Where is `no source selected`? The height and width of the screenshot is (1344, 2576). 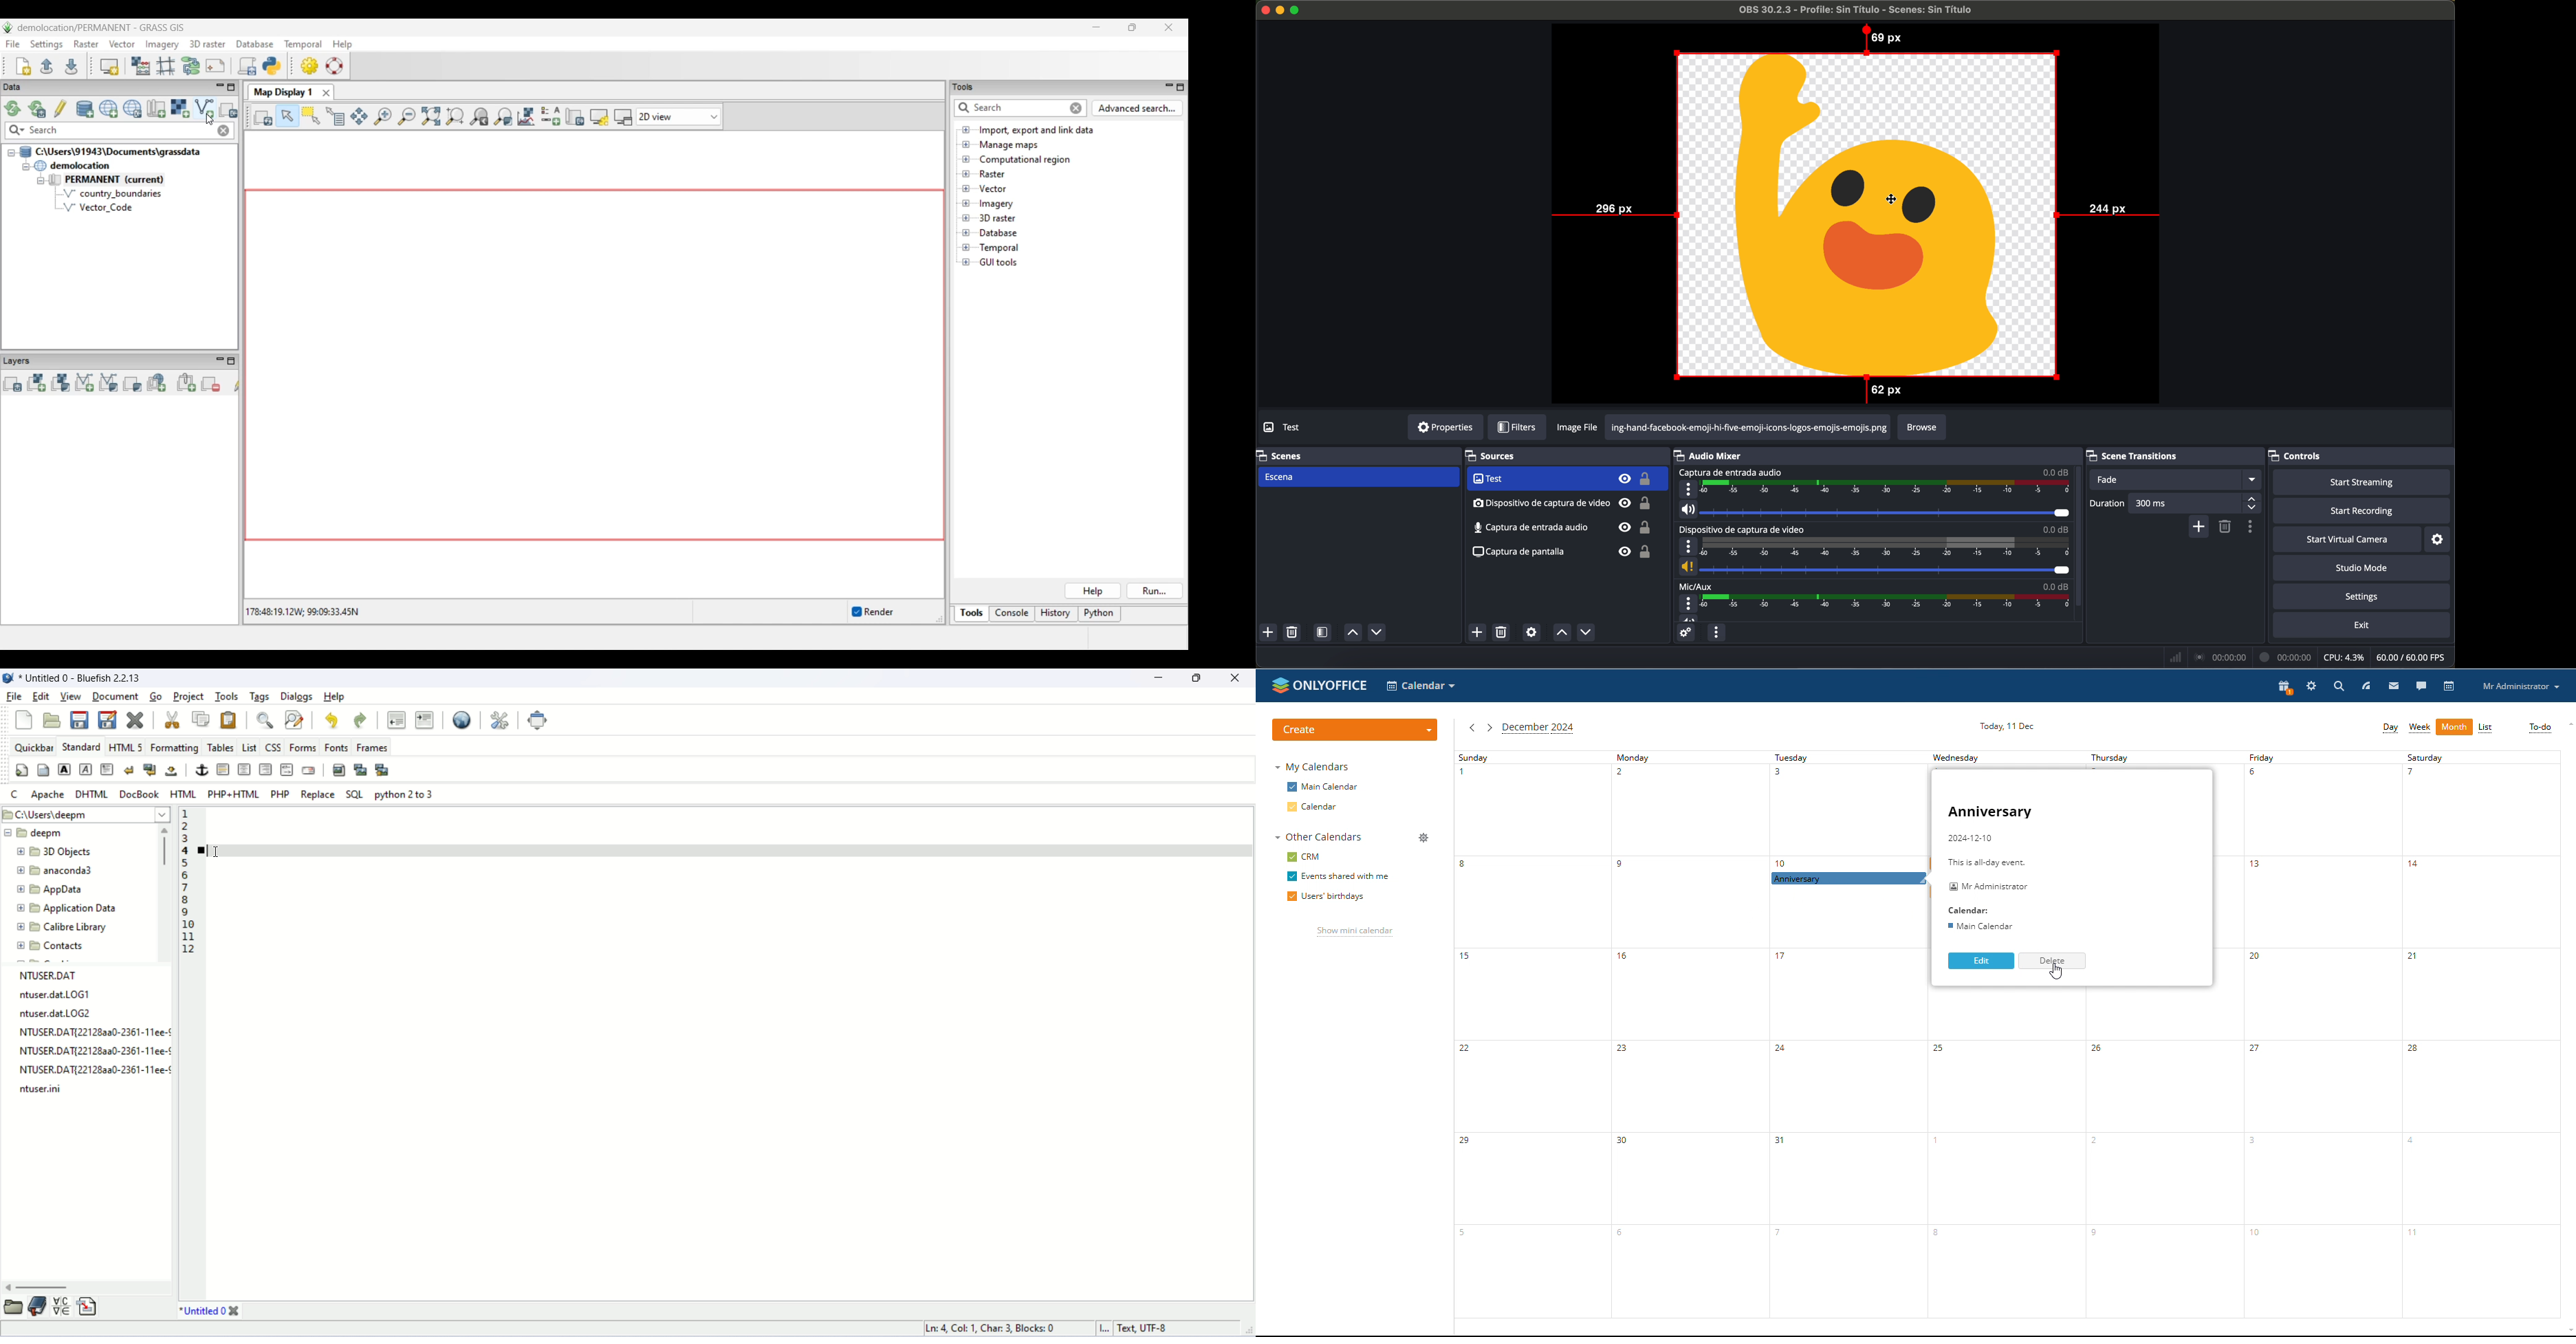 no source selected is located at coordinates (1304, 426).